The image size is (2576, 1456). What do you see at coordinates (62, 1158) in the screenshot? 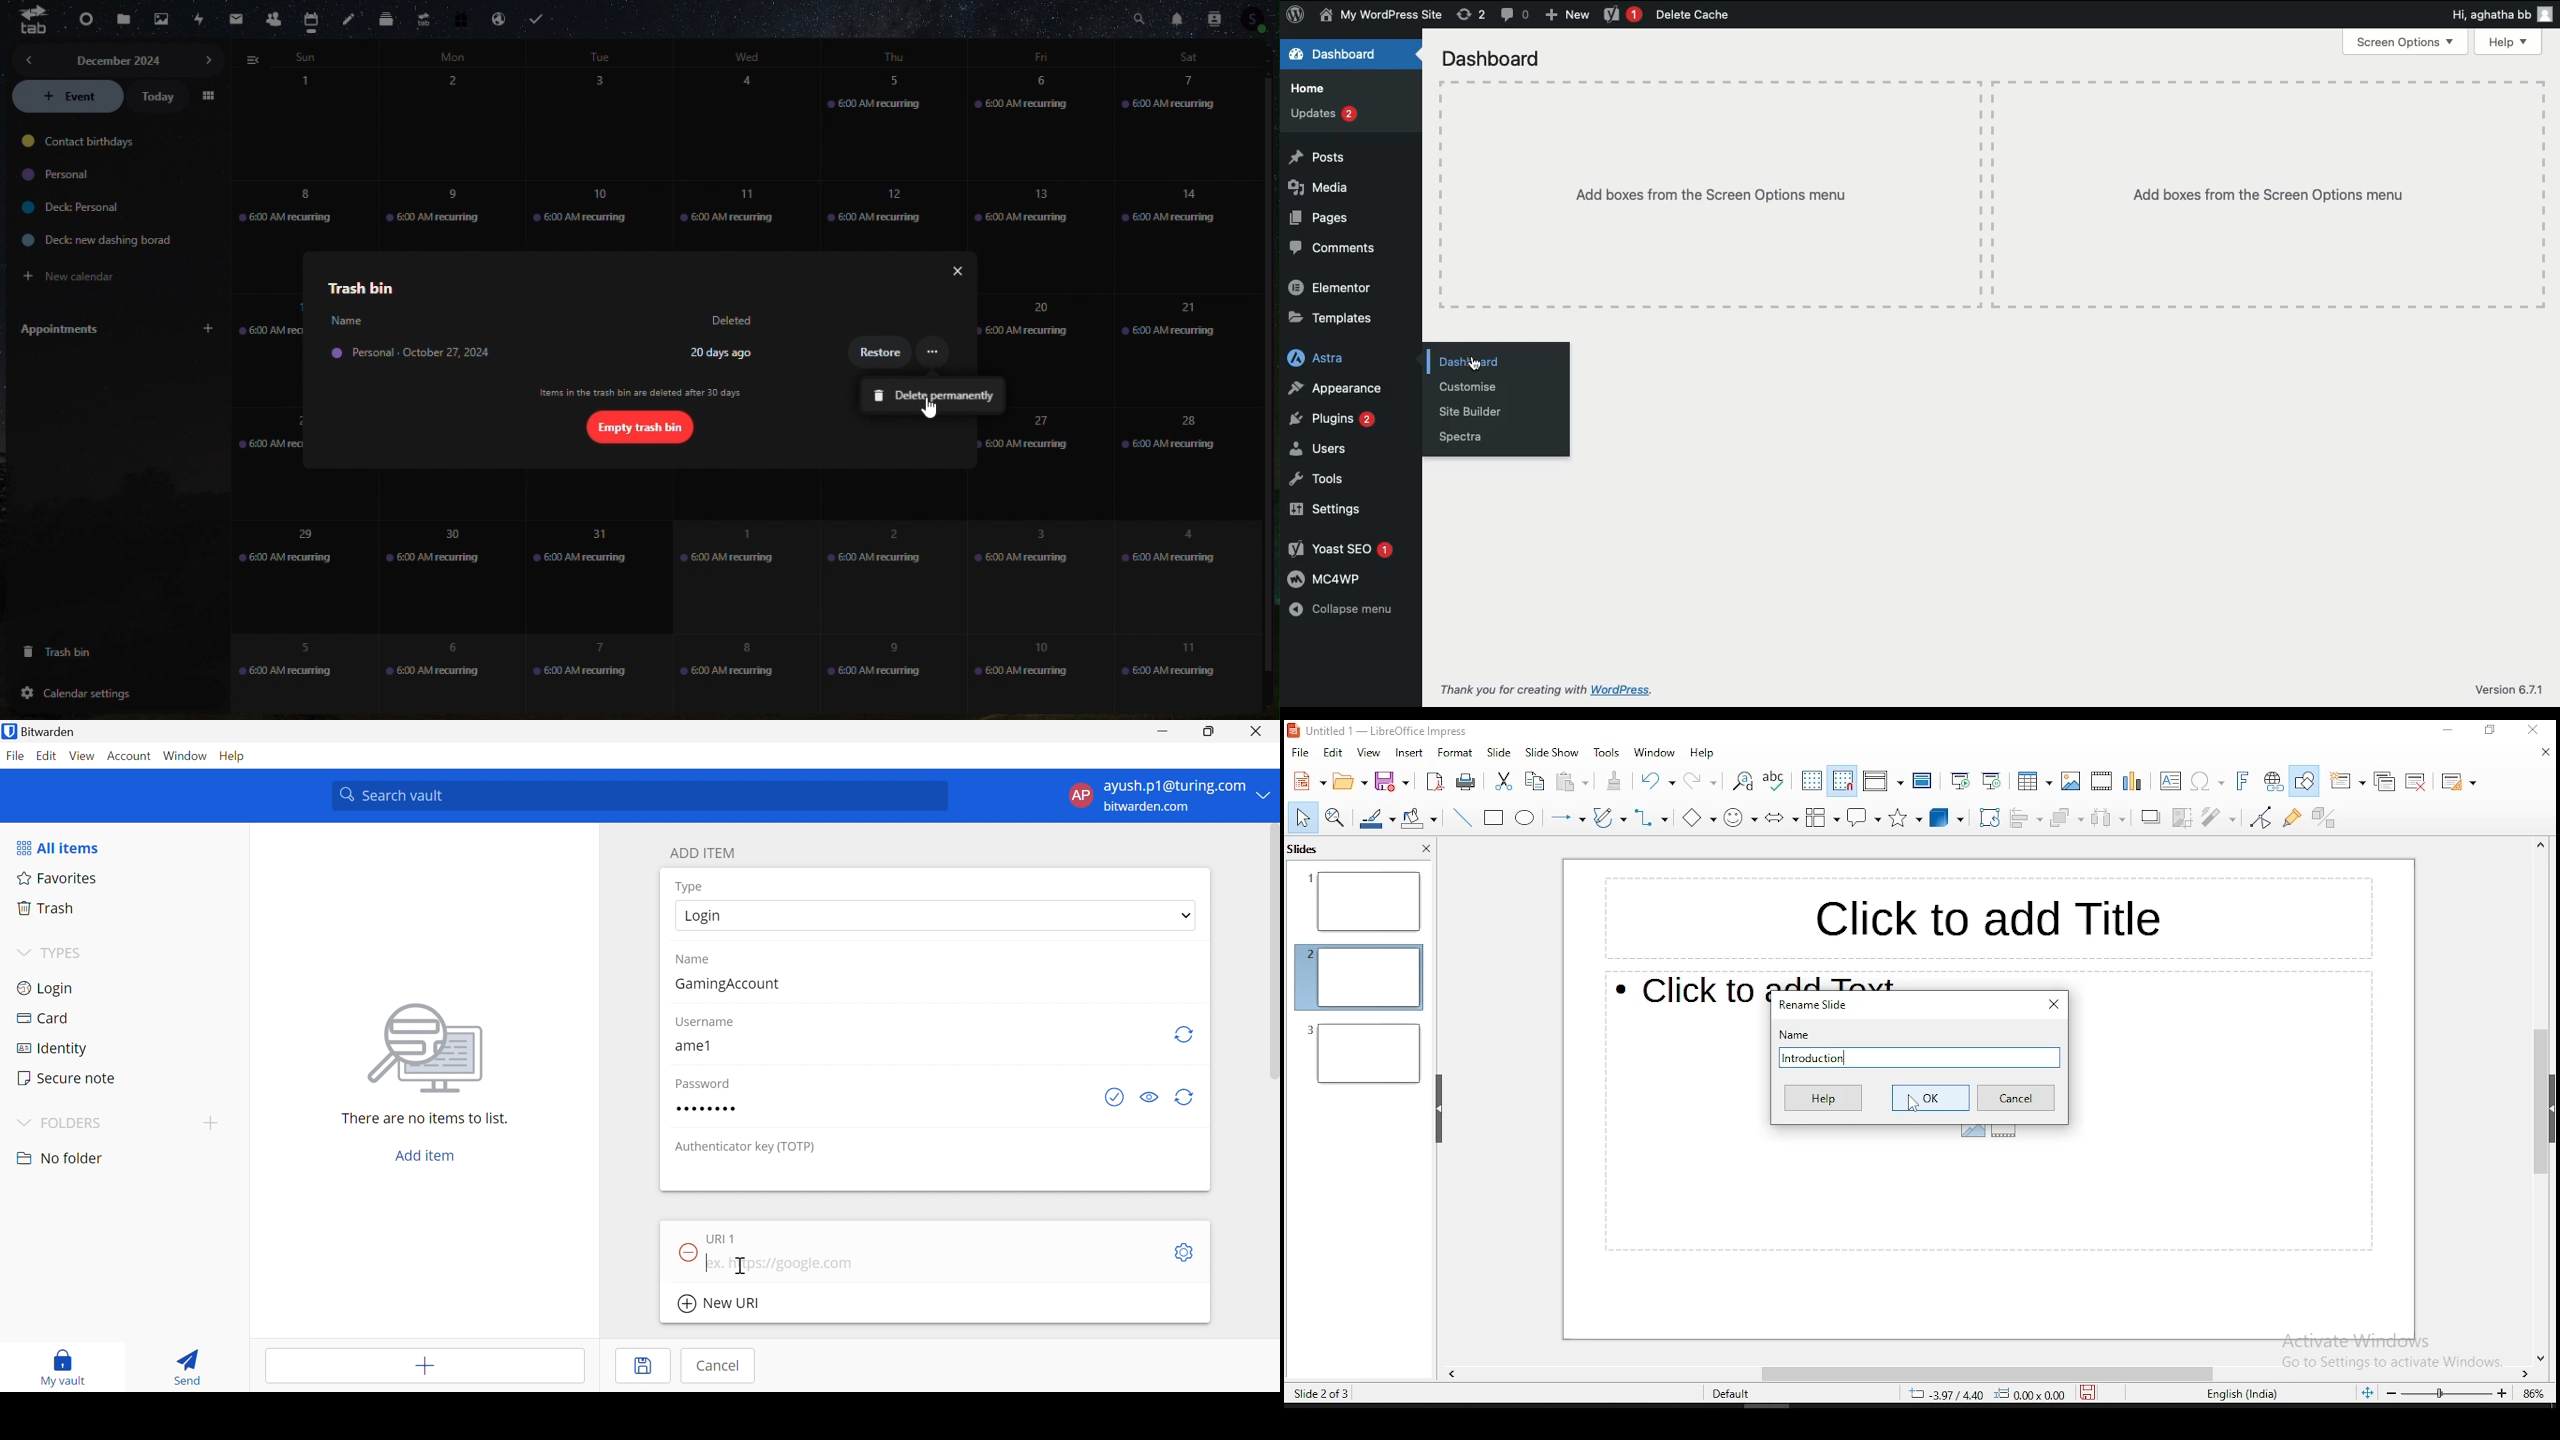
I see `No folder` at bounding box center [62, 1158].